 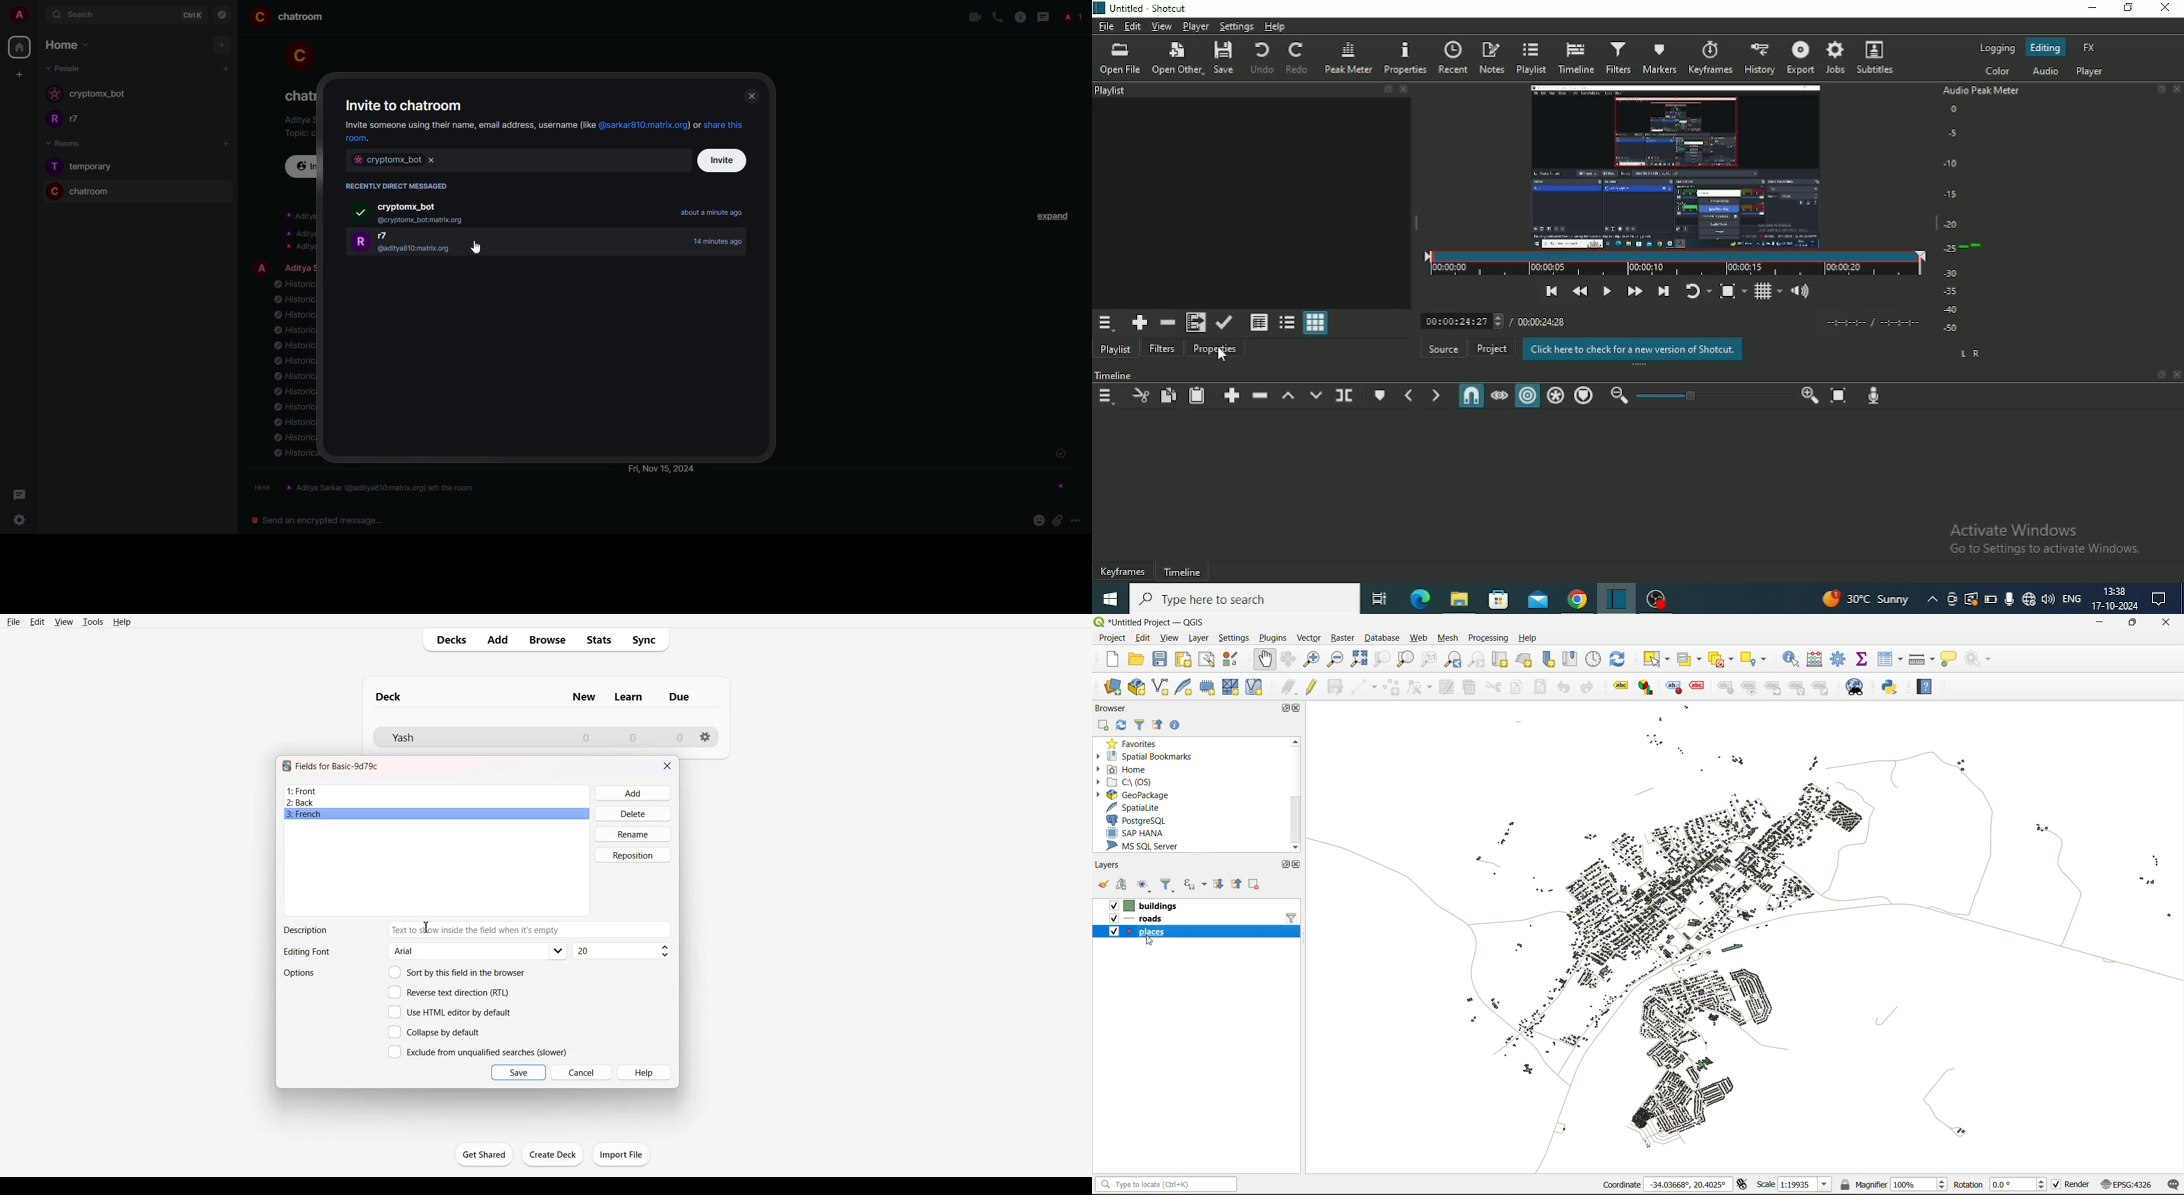 I want to click on spatial bookmarks, so click(x=1145, y=758).